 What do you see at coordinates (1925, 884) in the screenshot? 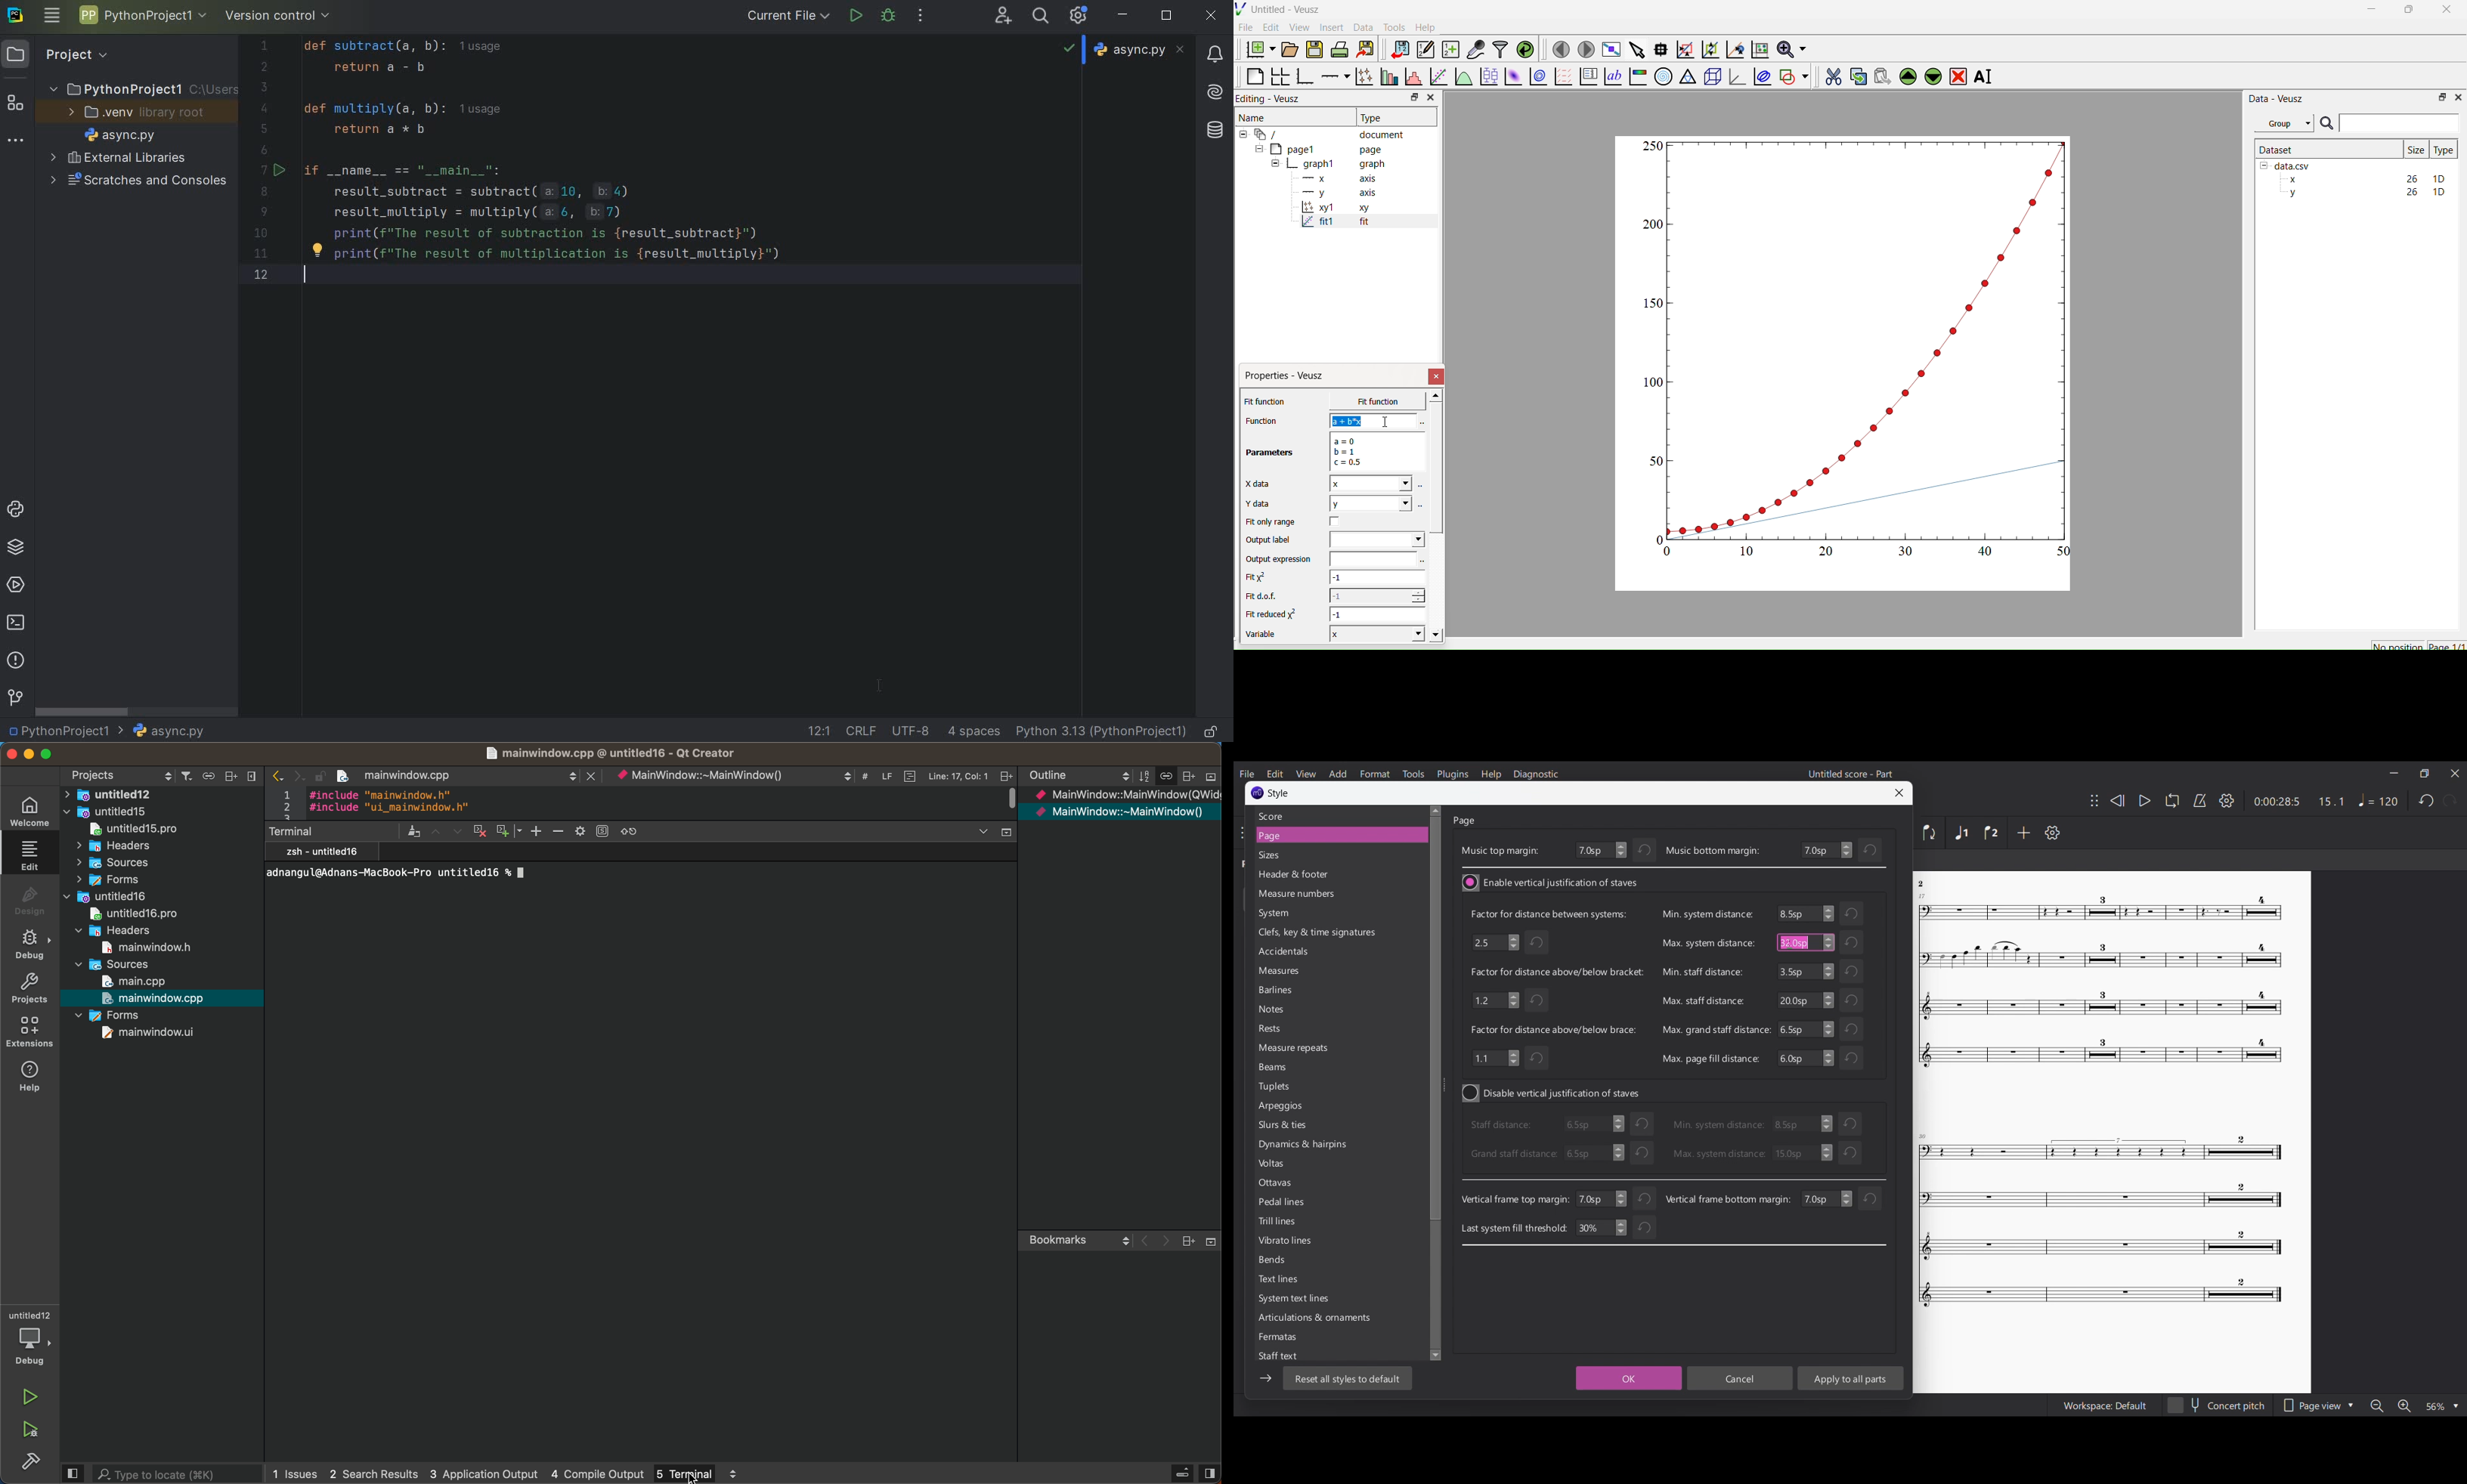
I see `` at bounding box center [1925, 884].